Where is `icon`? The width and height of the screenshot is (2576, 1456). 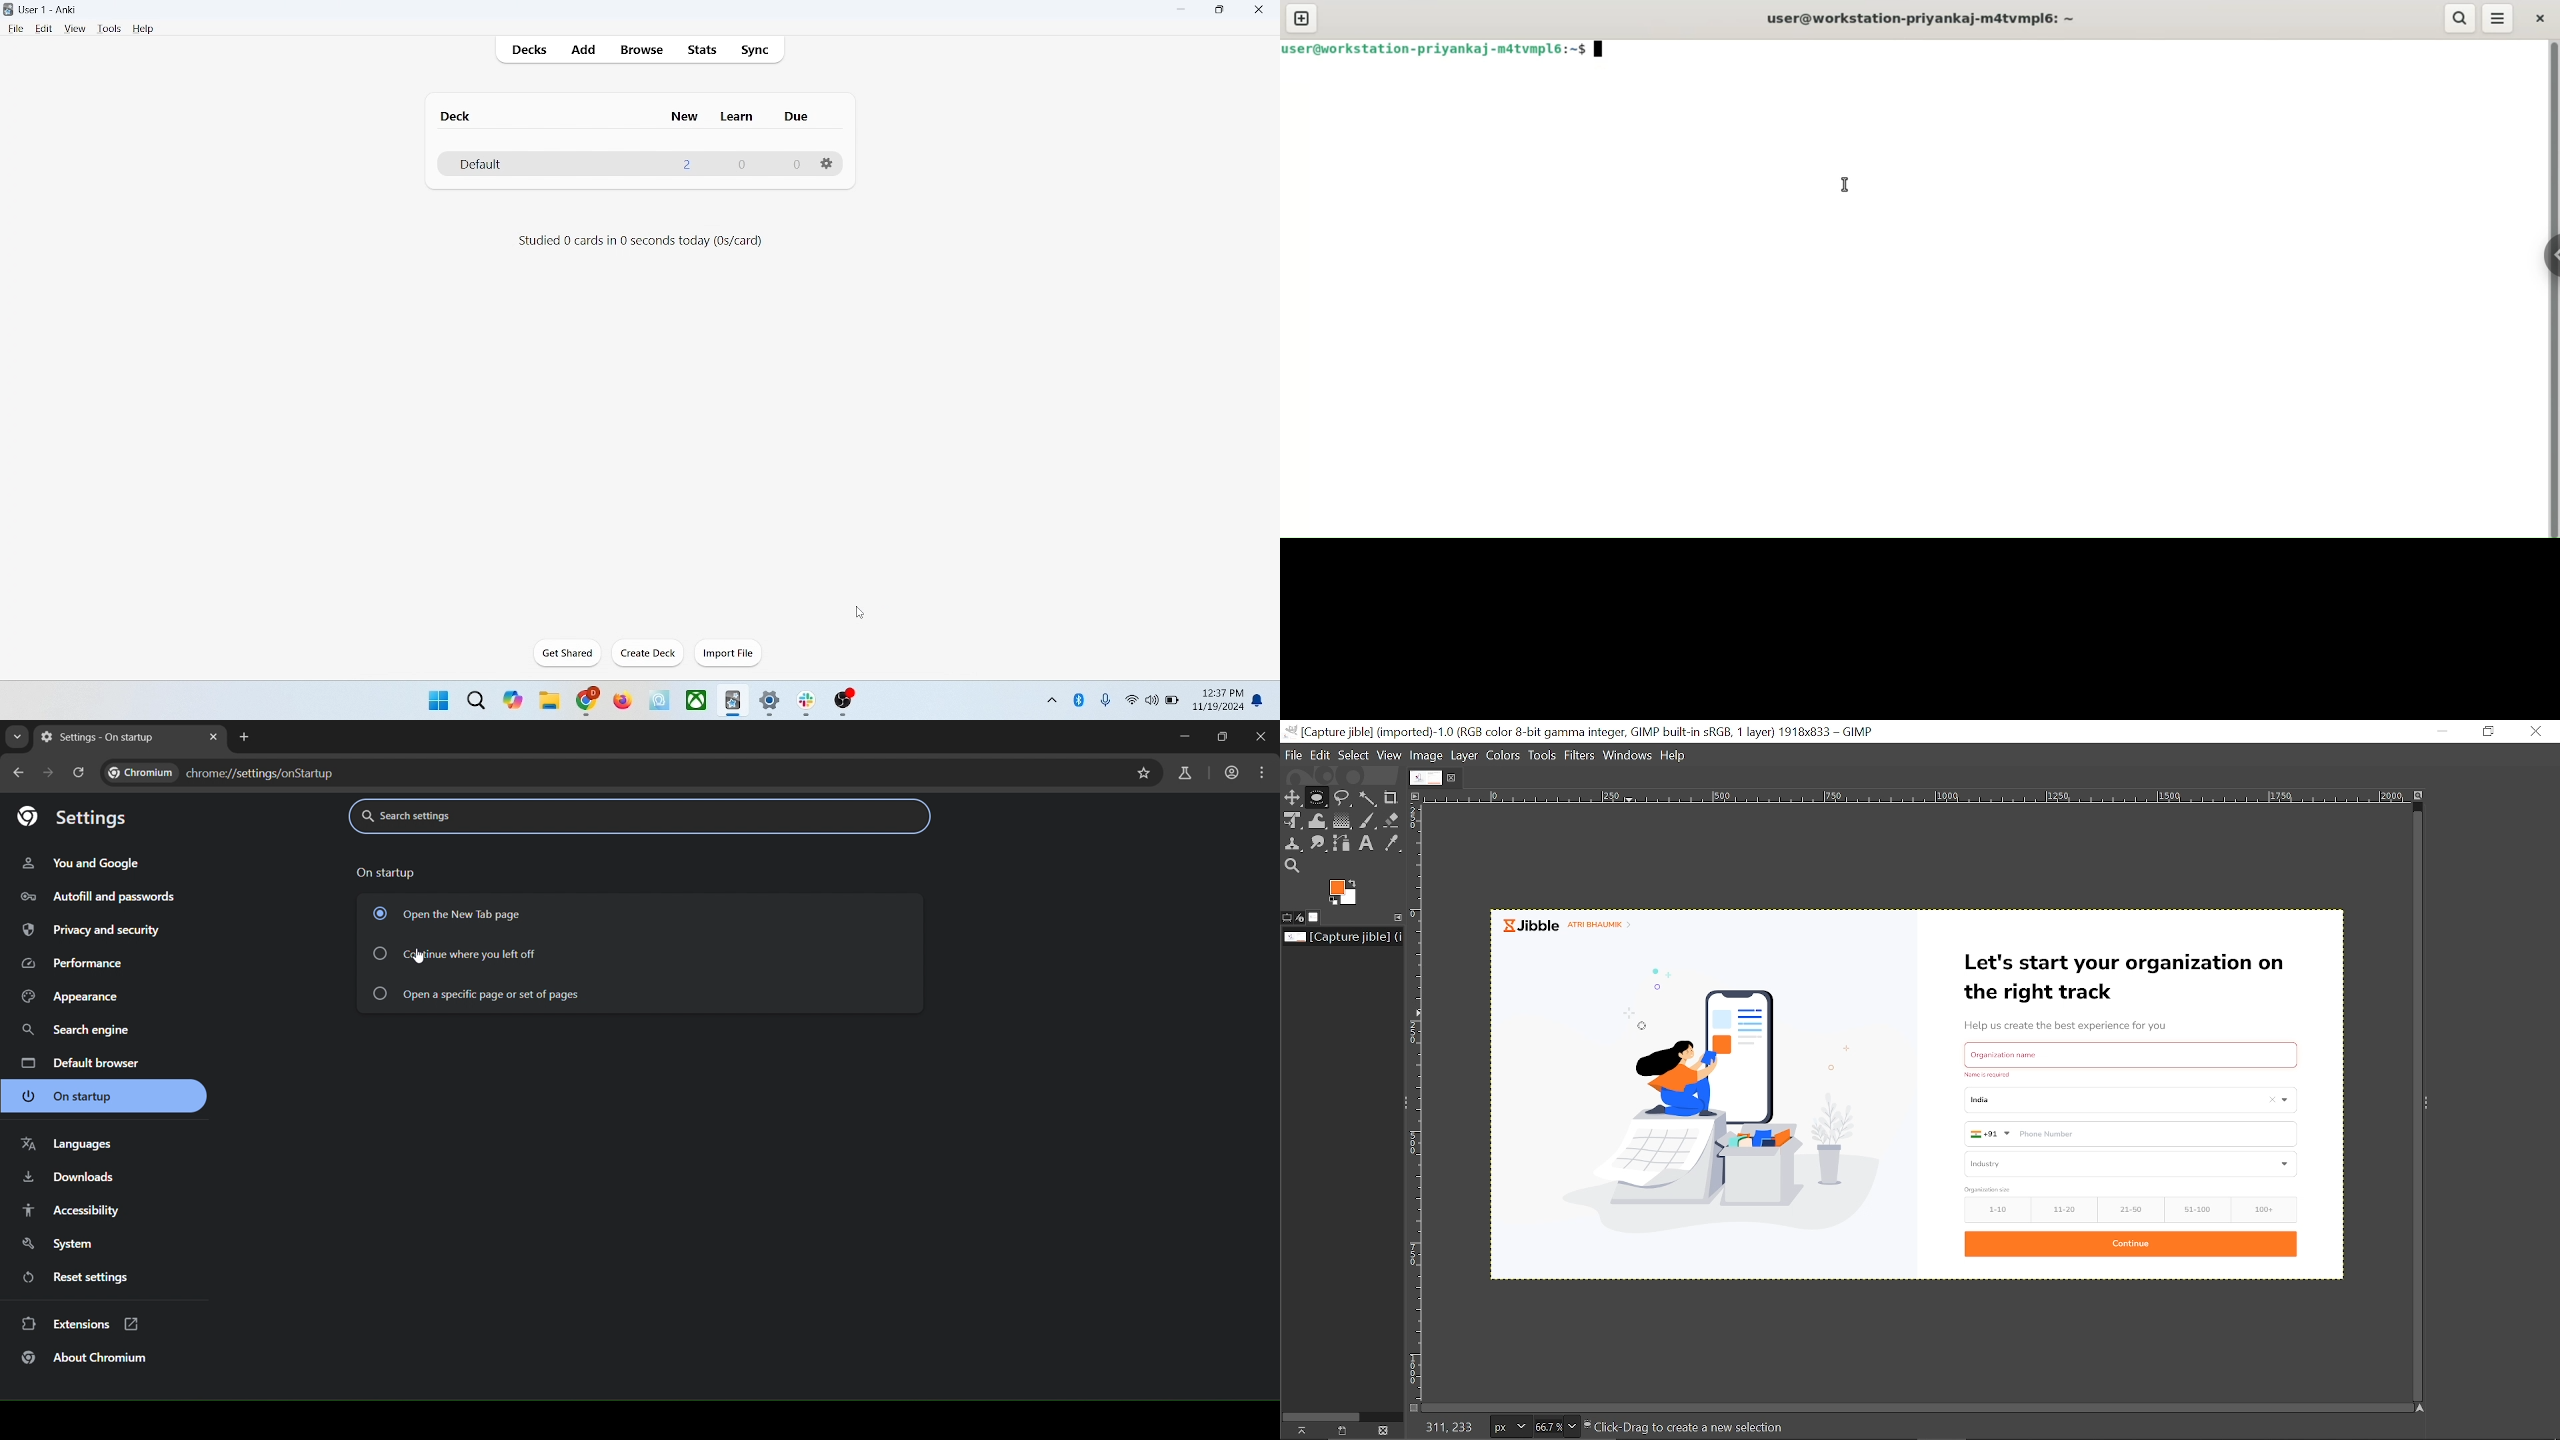 icon is located at coordinates (734, 702).